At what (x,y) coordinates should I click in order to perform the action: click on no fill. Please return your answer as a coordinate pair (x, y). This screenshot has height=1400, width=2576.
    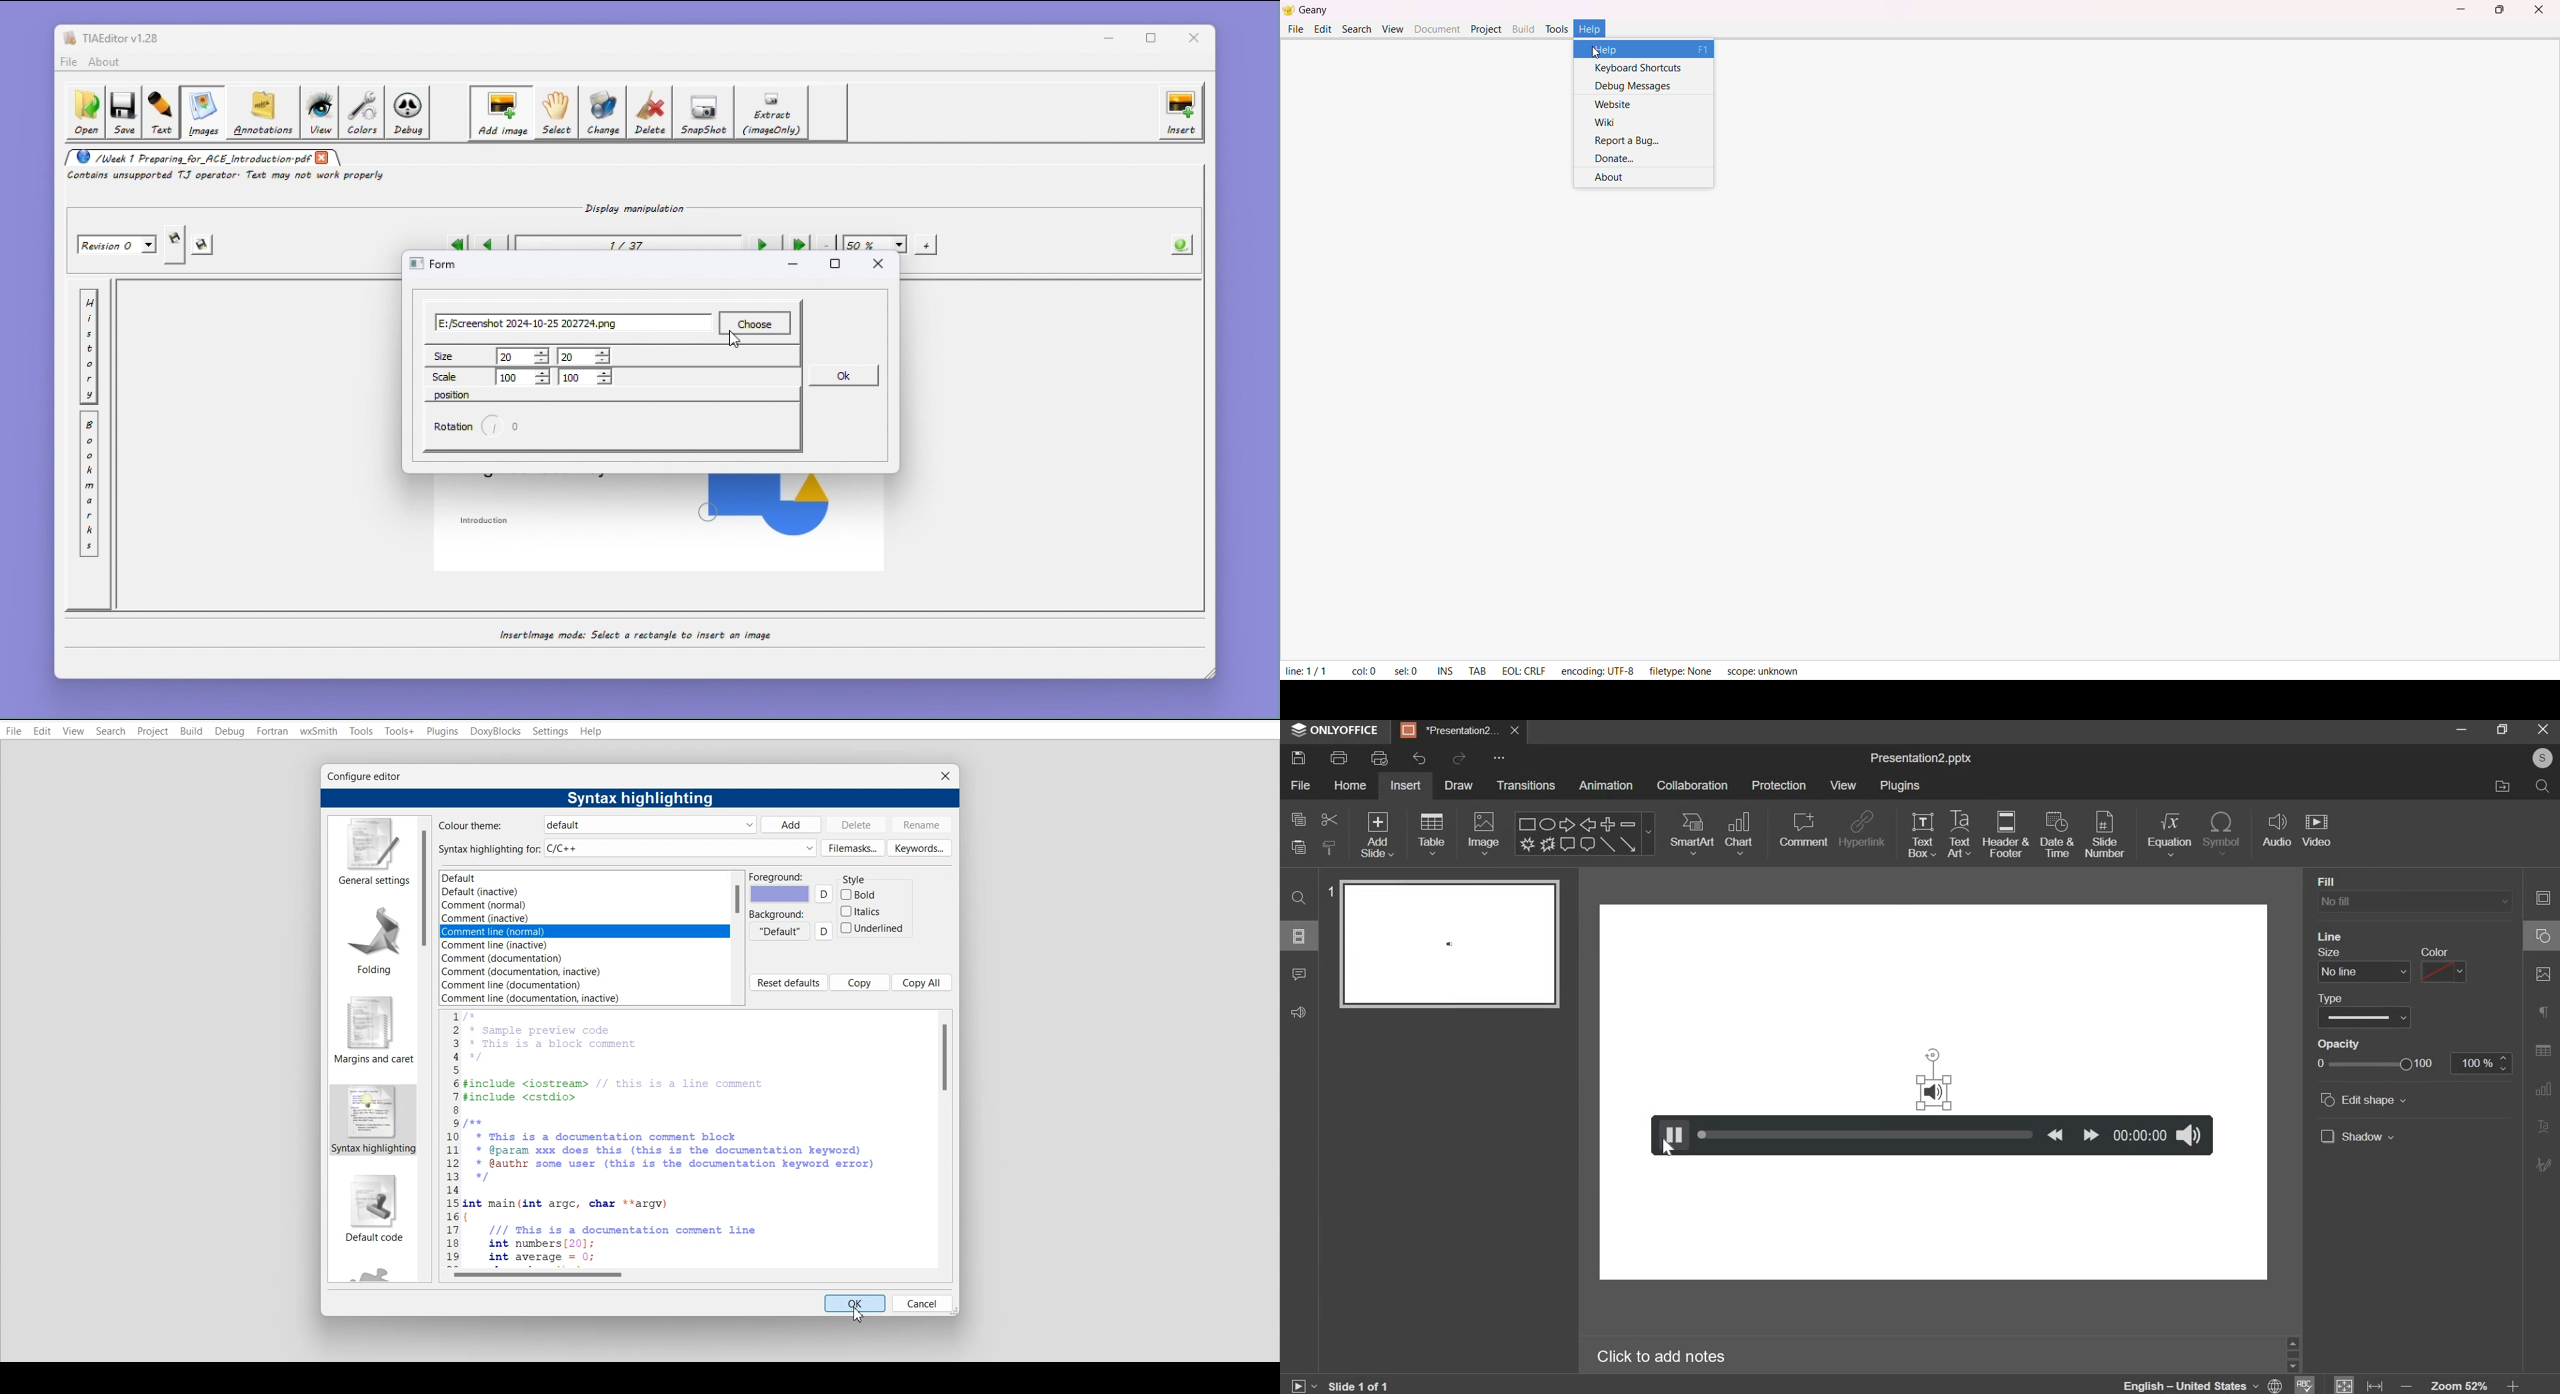
    Looking at the image, I should click on (2414, 903).